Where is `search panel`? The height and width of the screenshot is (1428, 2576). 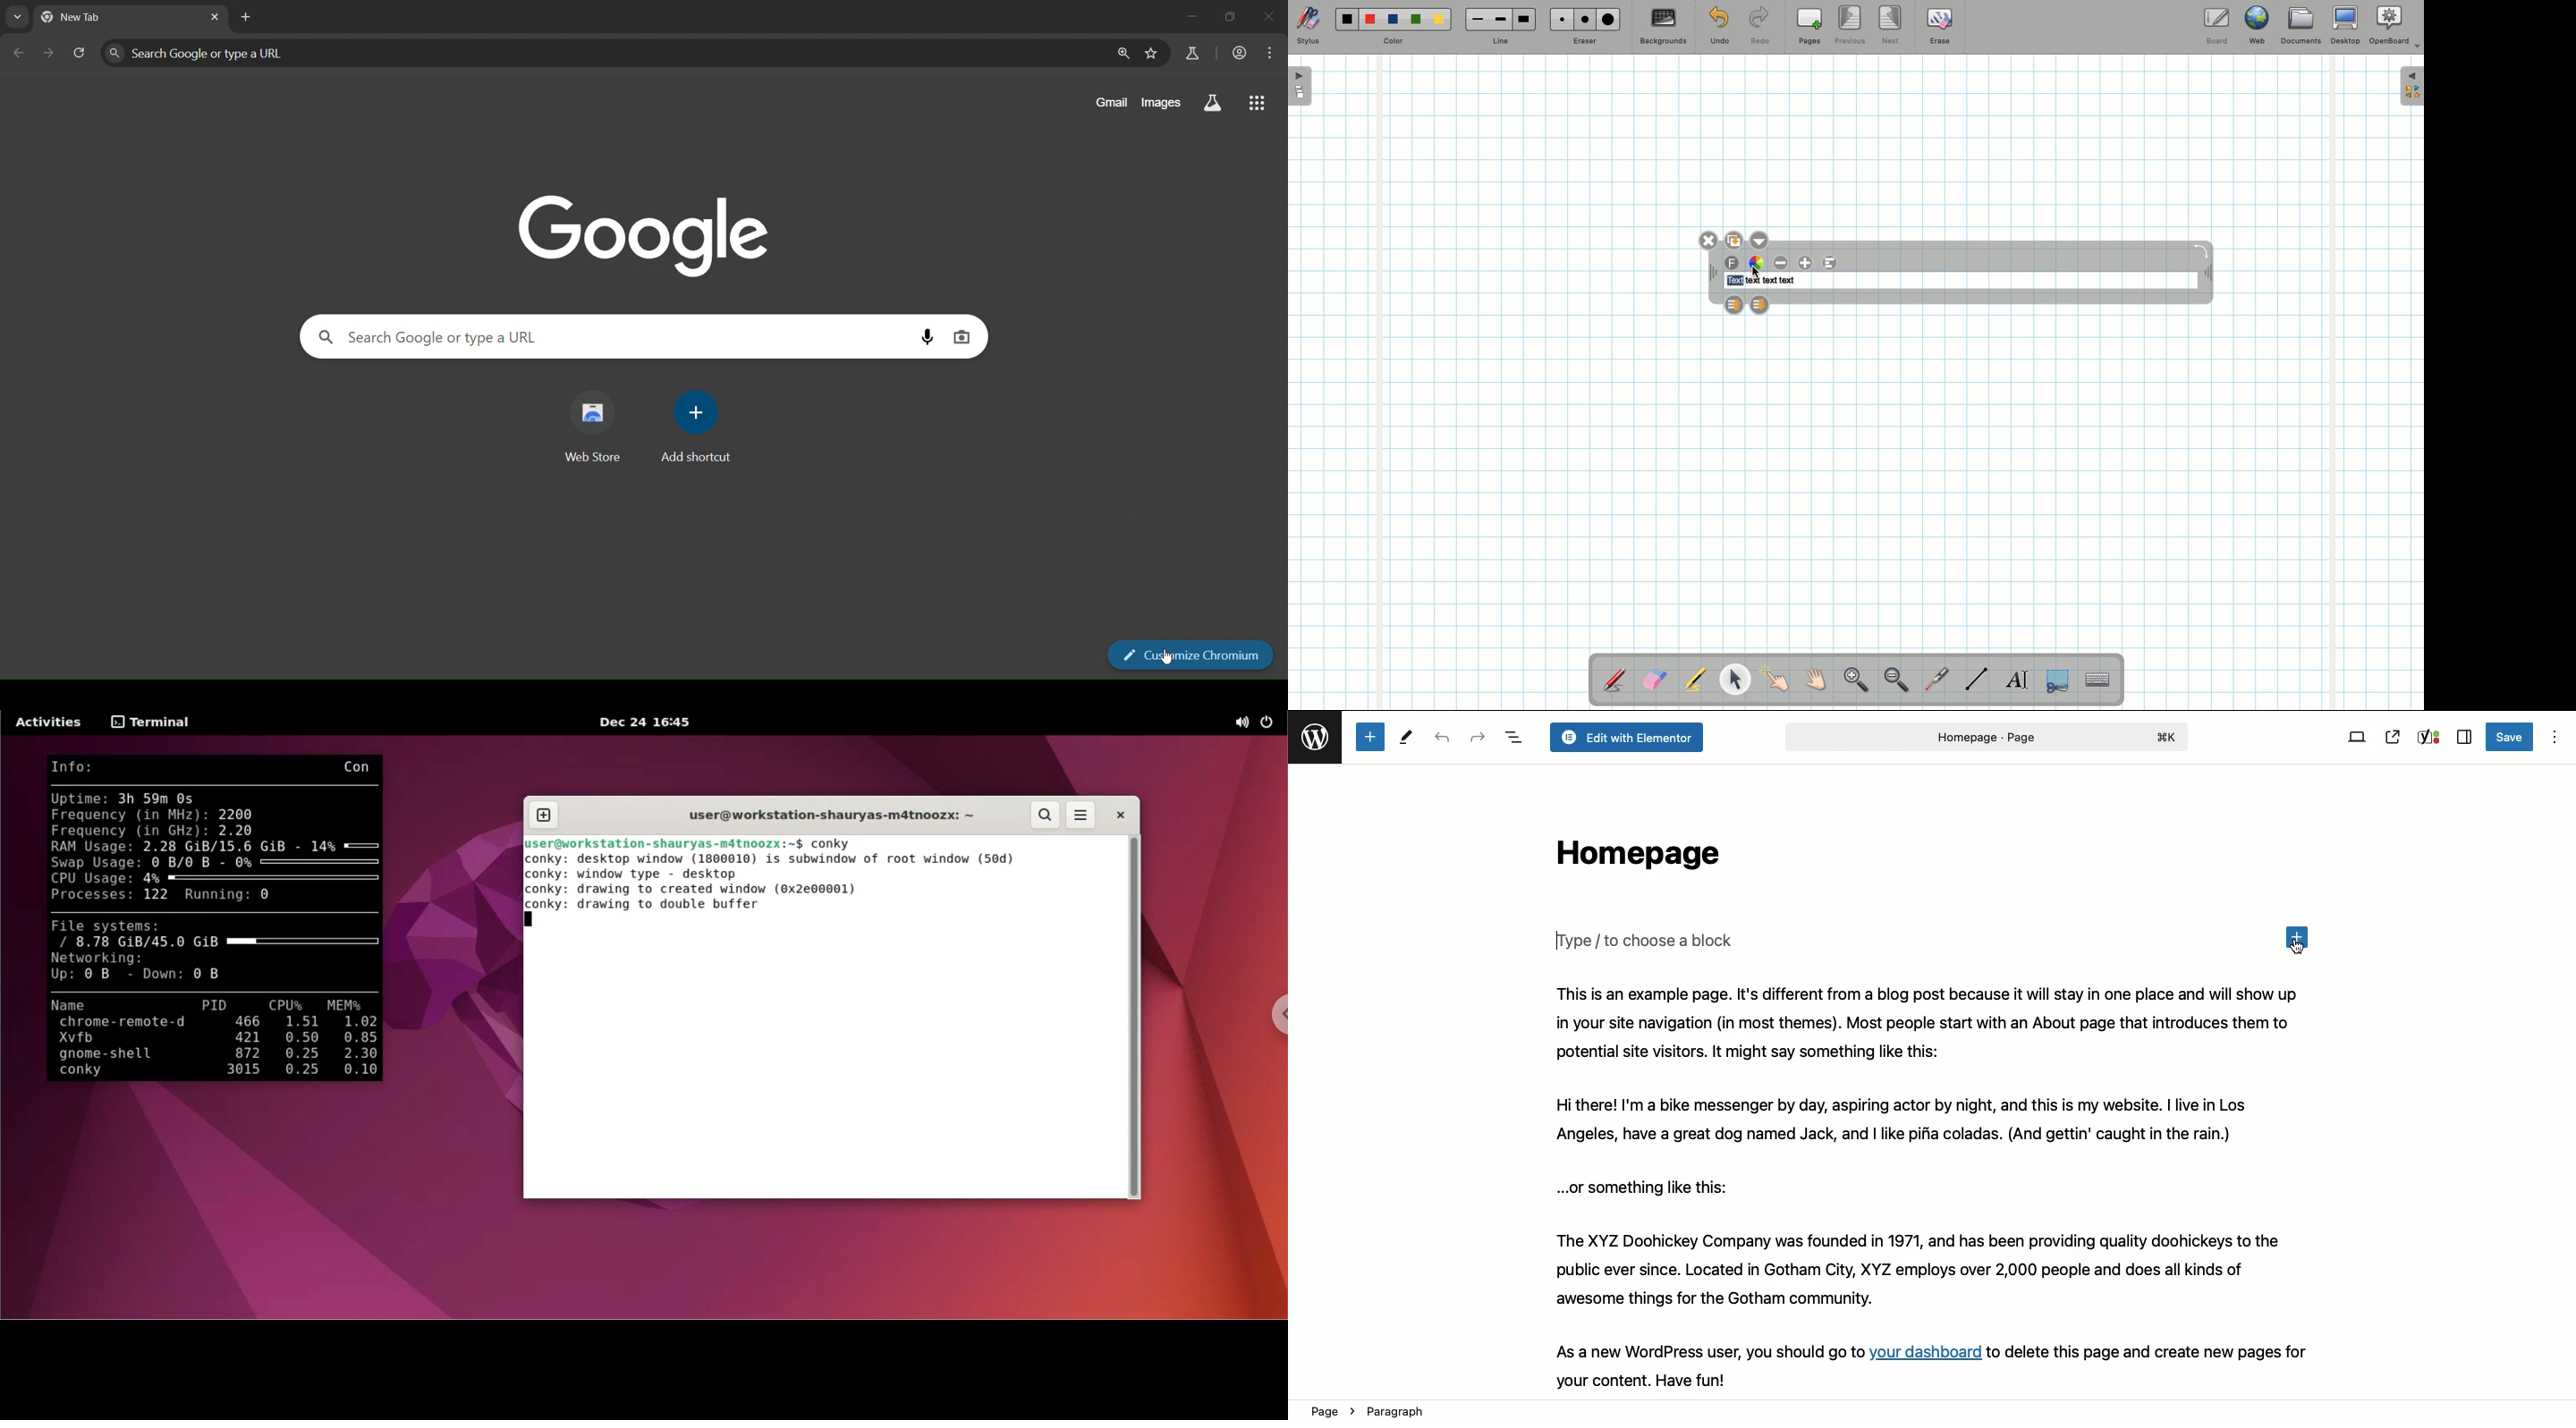
search panel is located at coordinates (601, 54).